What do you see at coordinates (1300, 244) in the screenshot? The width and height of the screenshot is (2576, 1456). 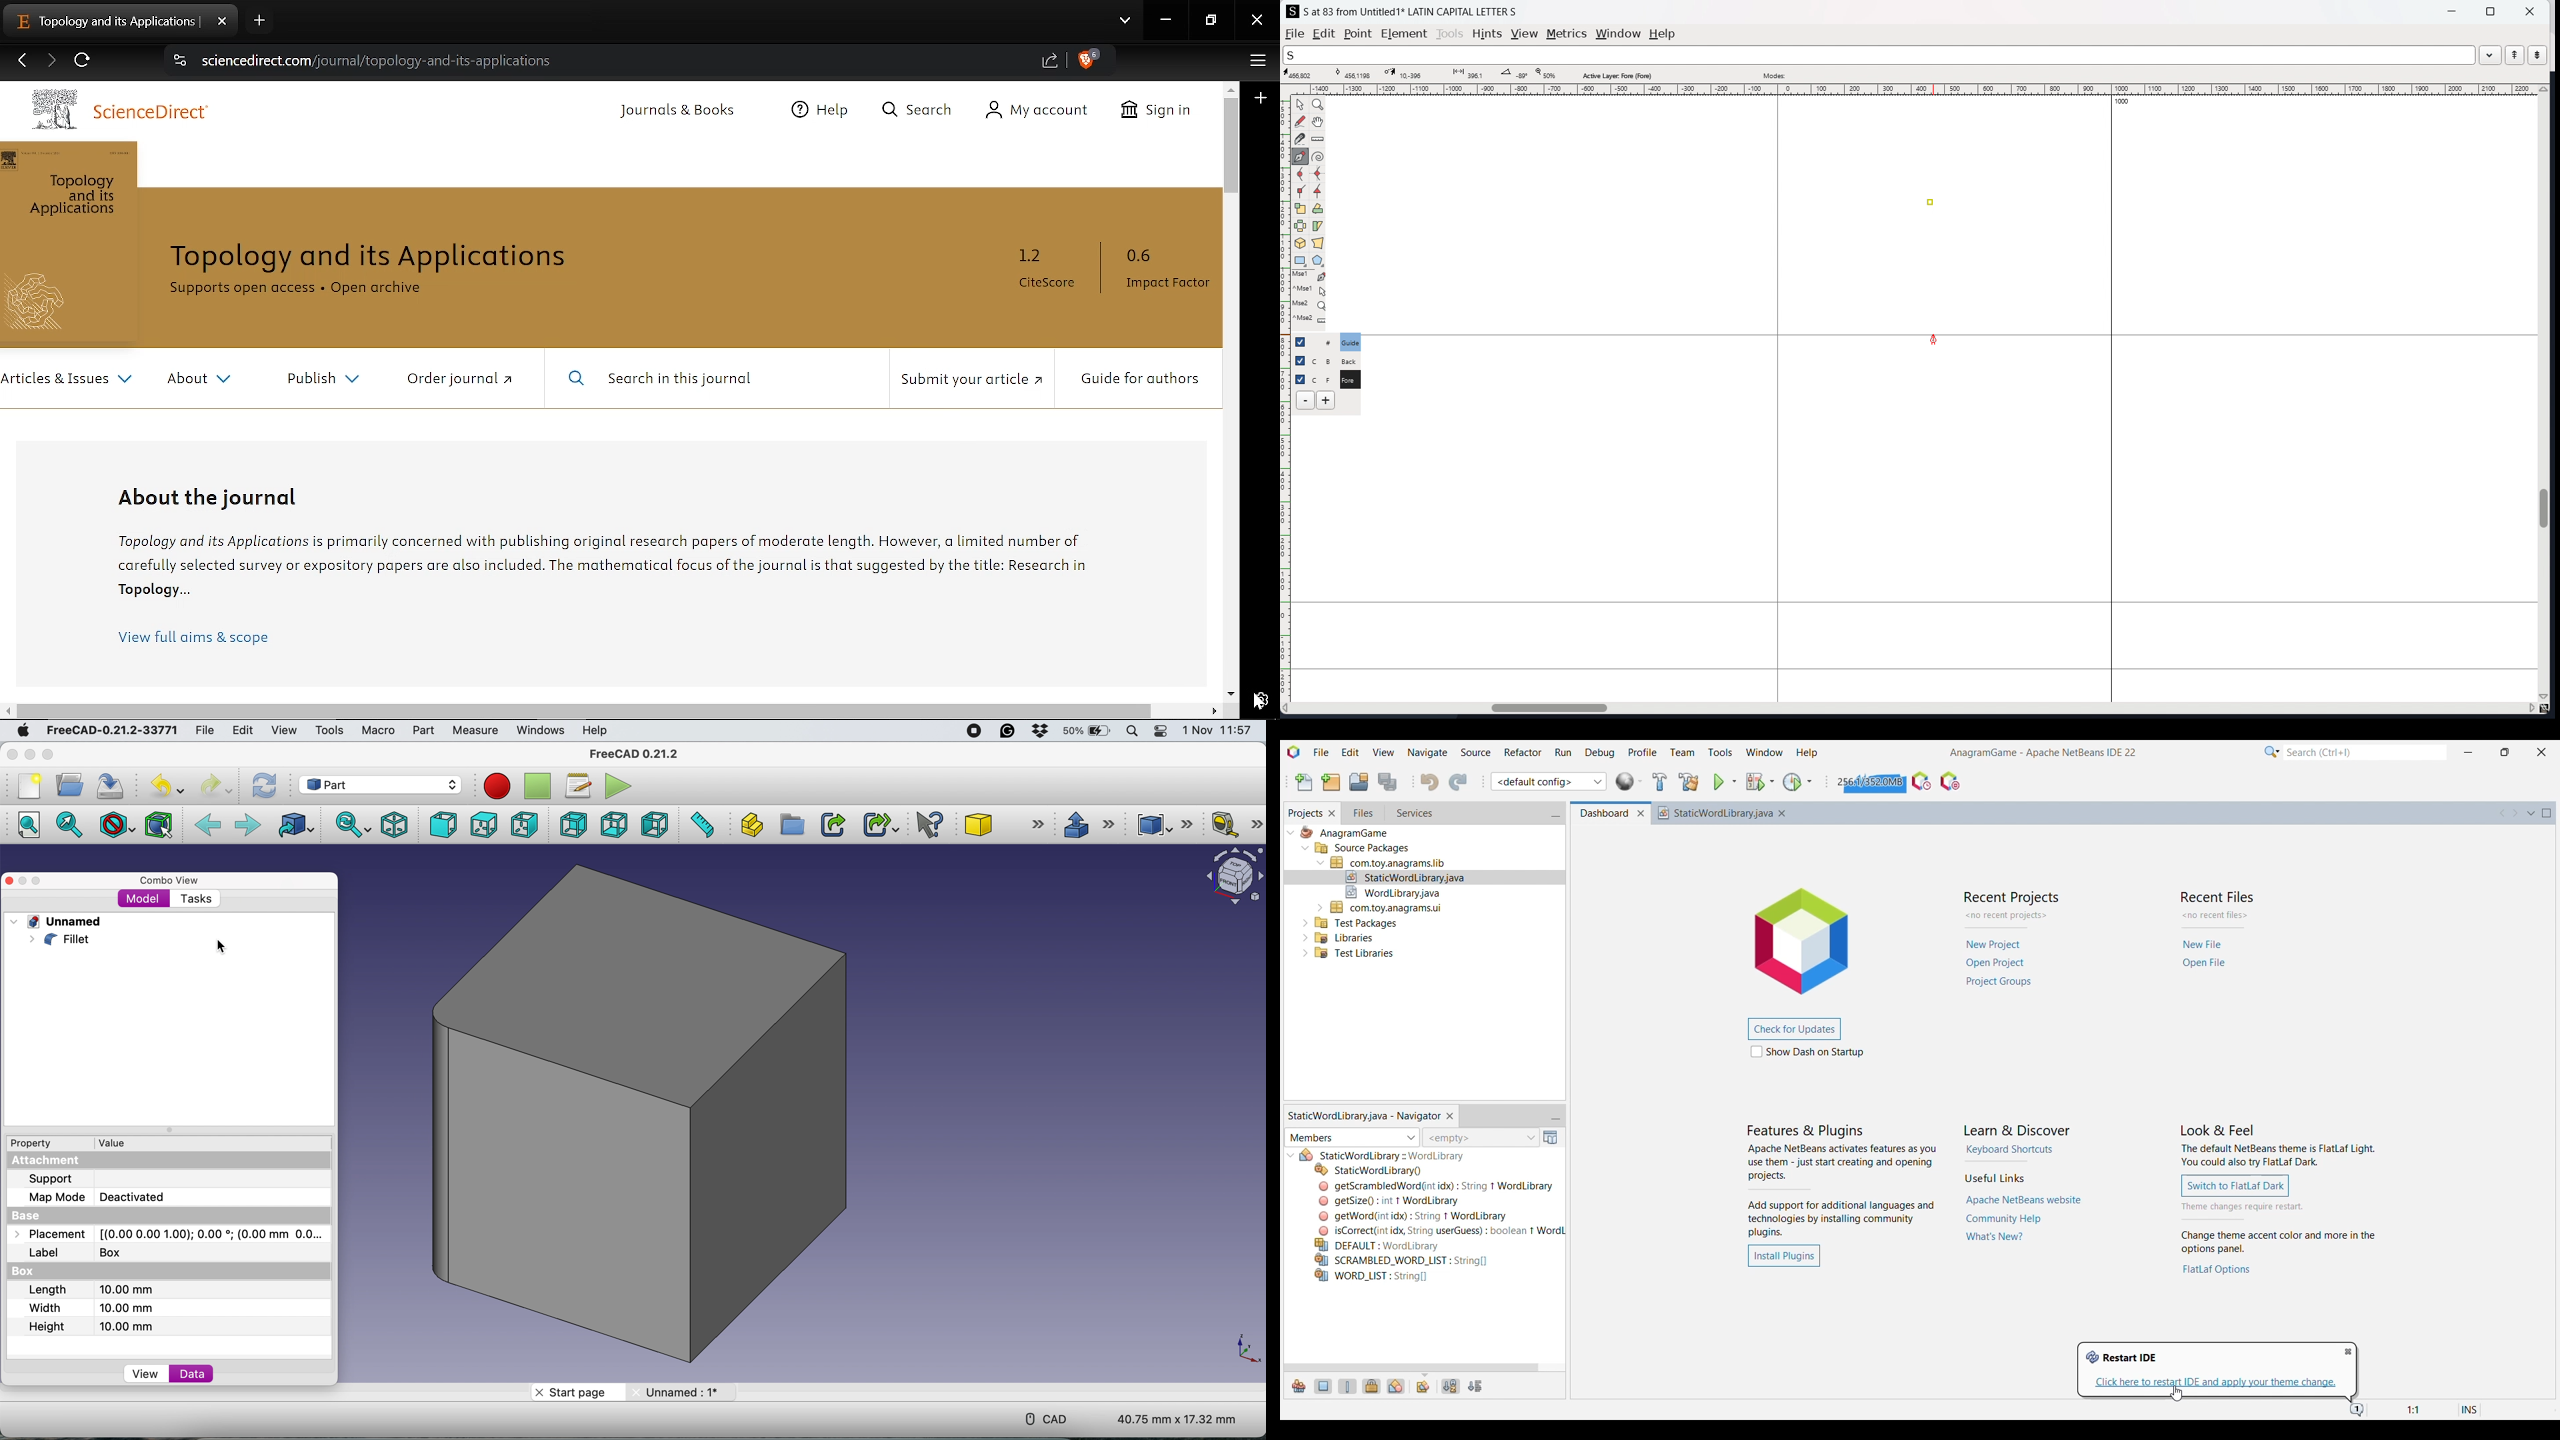 I see `rotate the selection in 3D and project back to plane ` at bounding box center [1300, 244].